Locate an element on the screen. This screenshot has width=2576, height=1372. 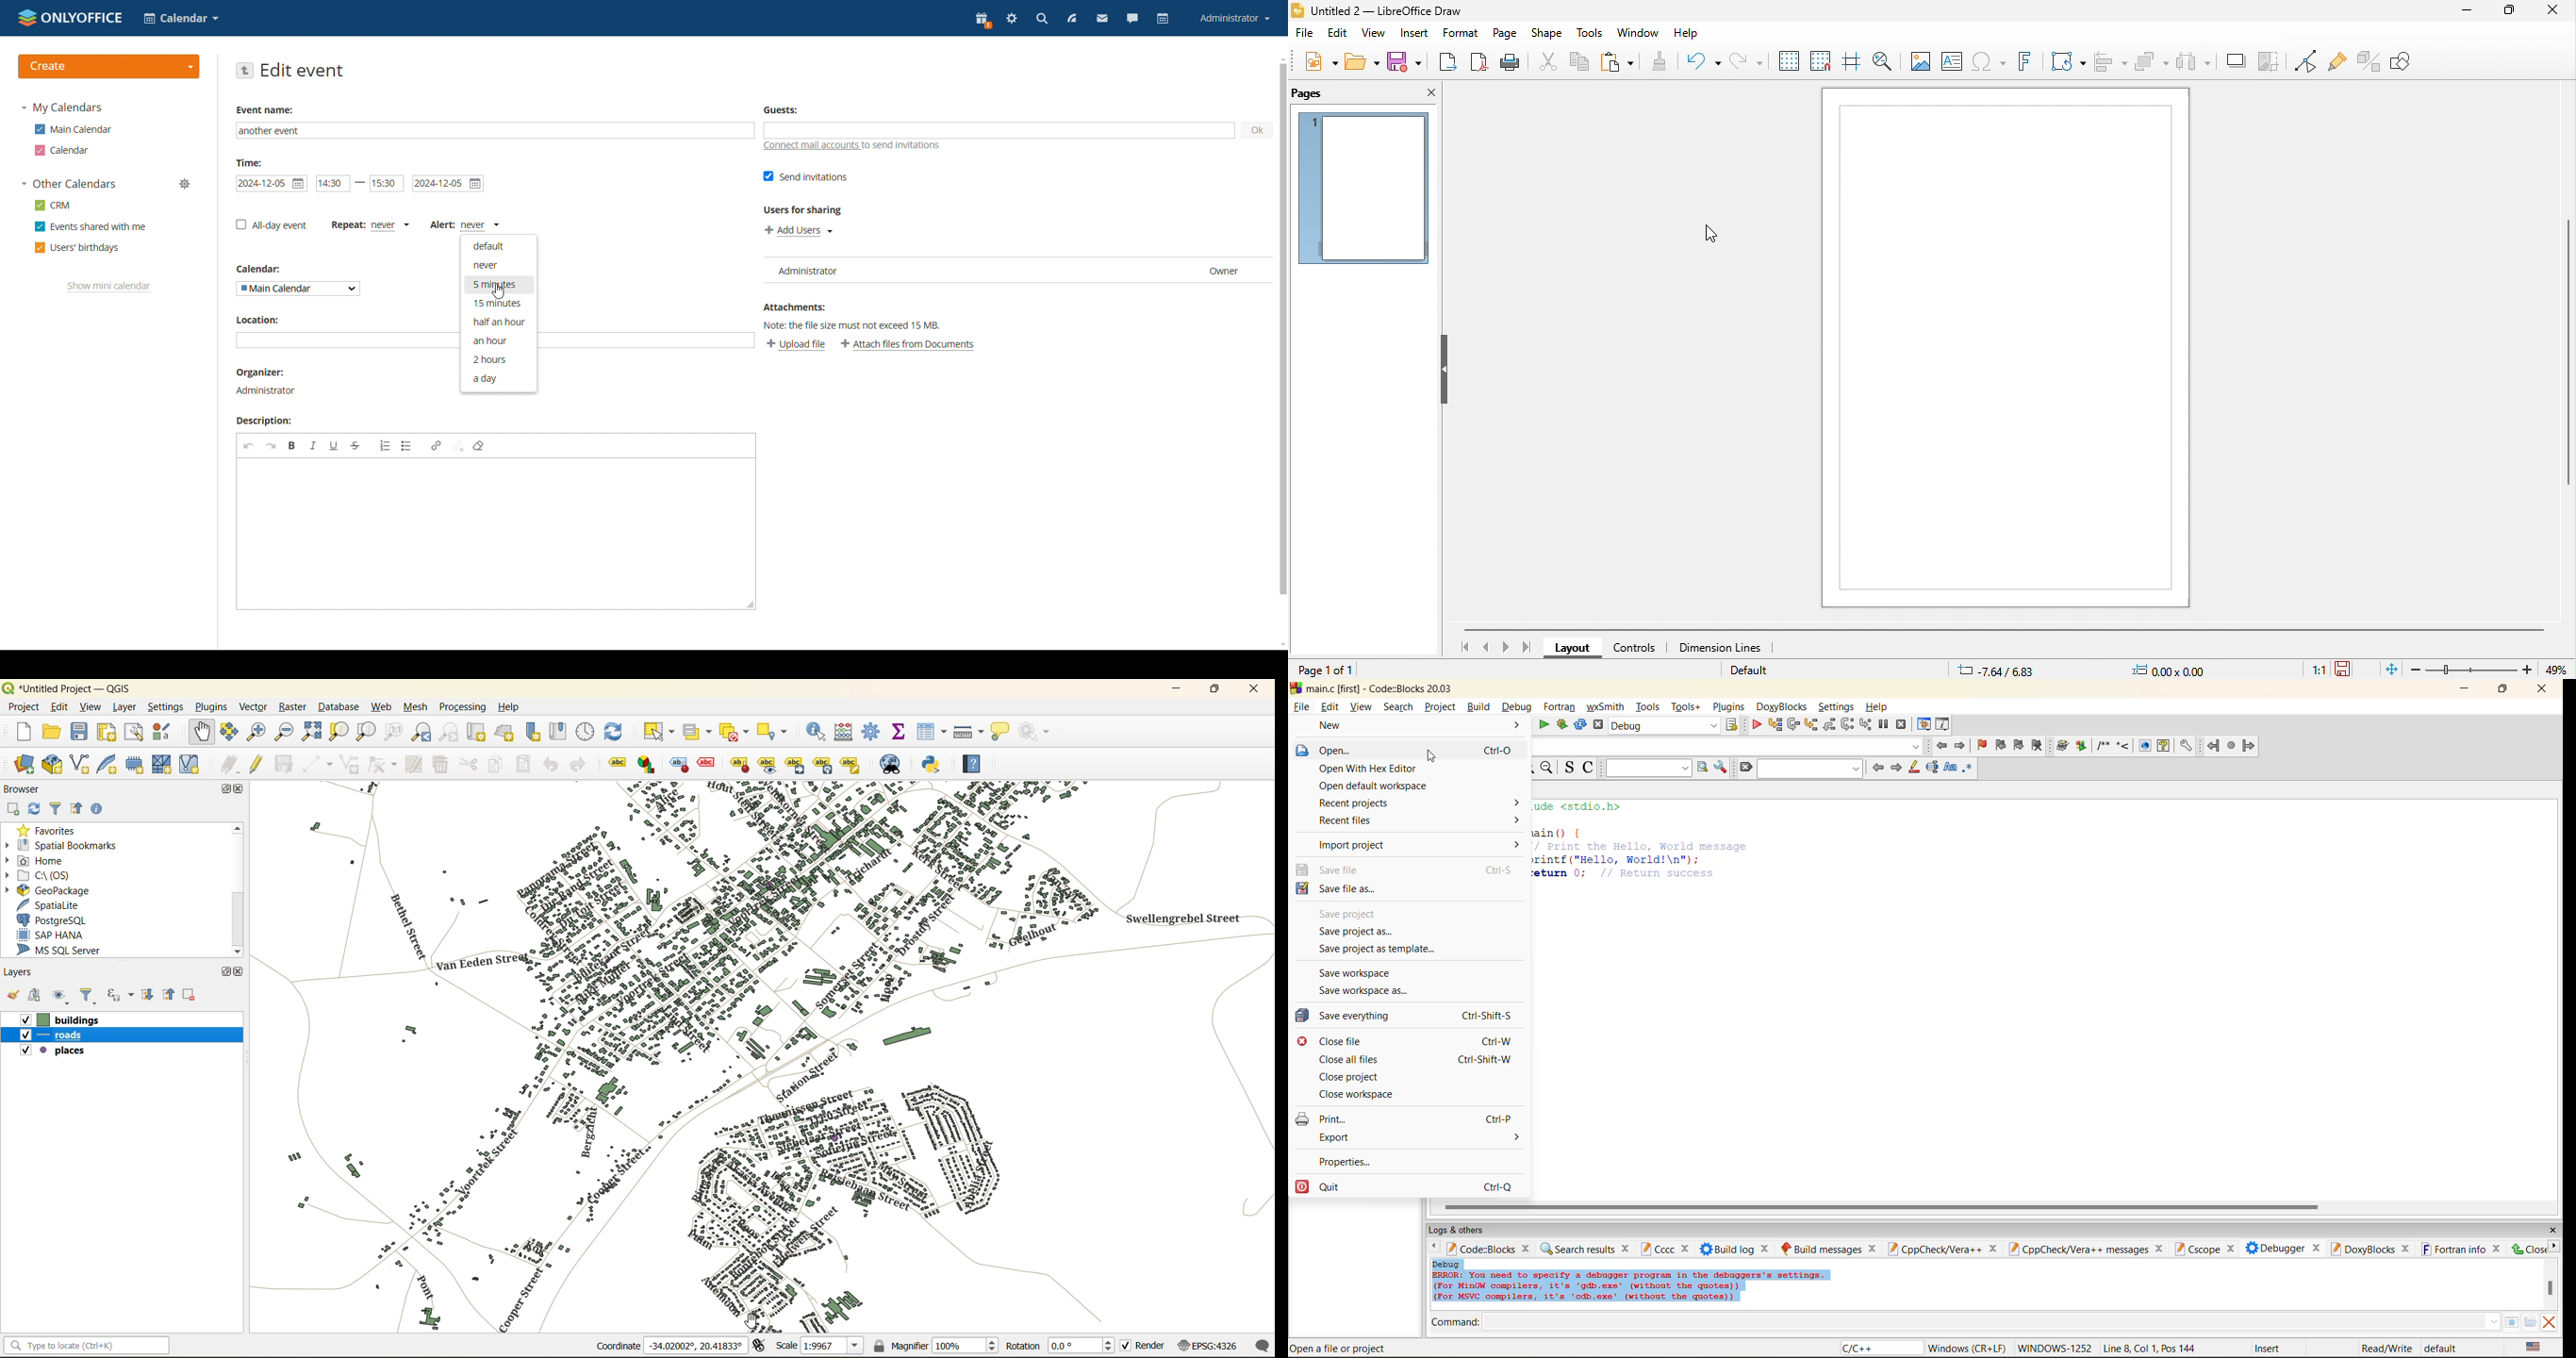
highlight pinned labels , diagrams and callouts is located at coordinates (680, 764).